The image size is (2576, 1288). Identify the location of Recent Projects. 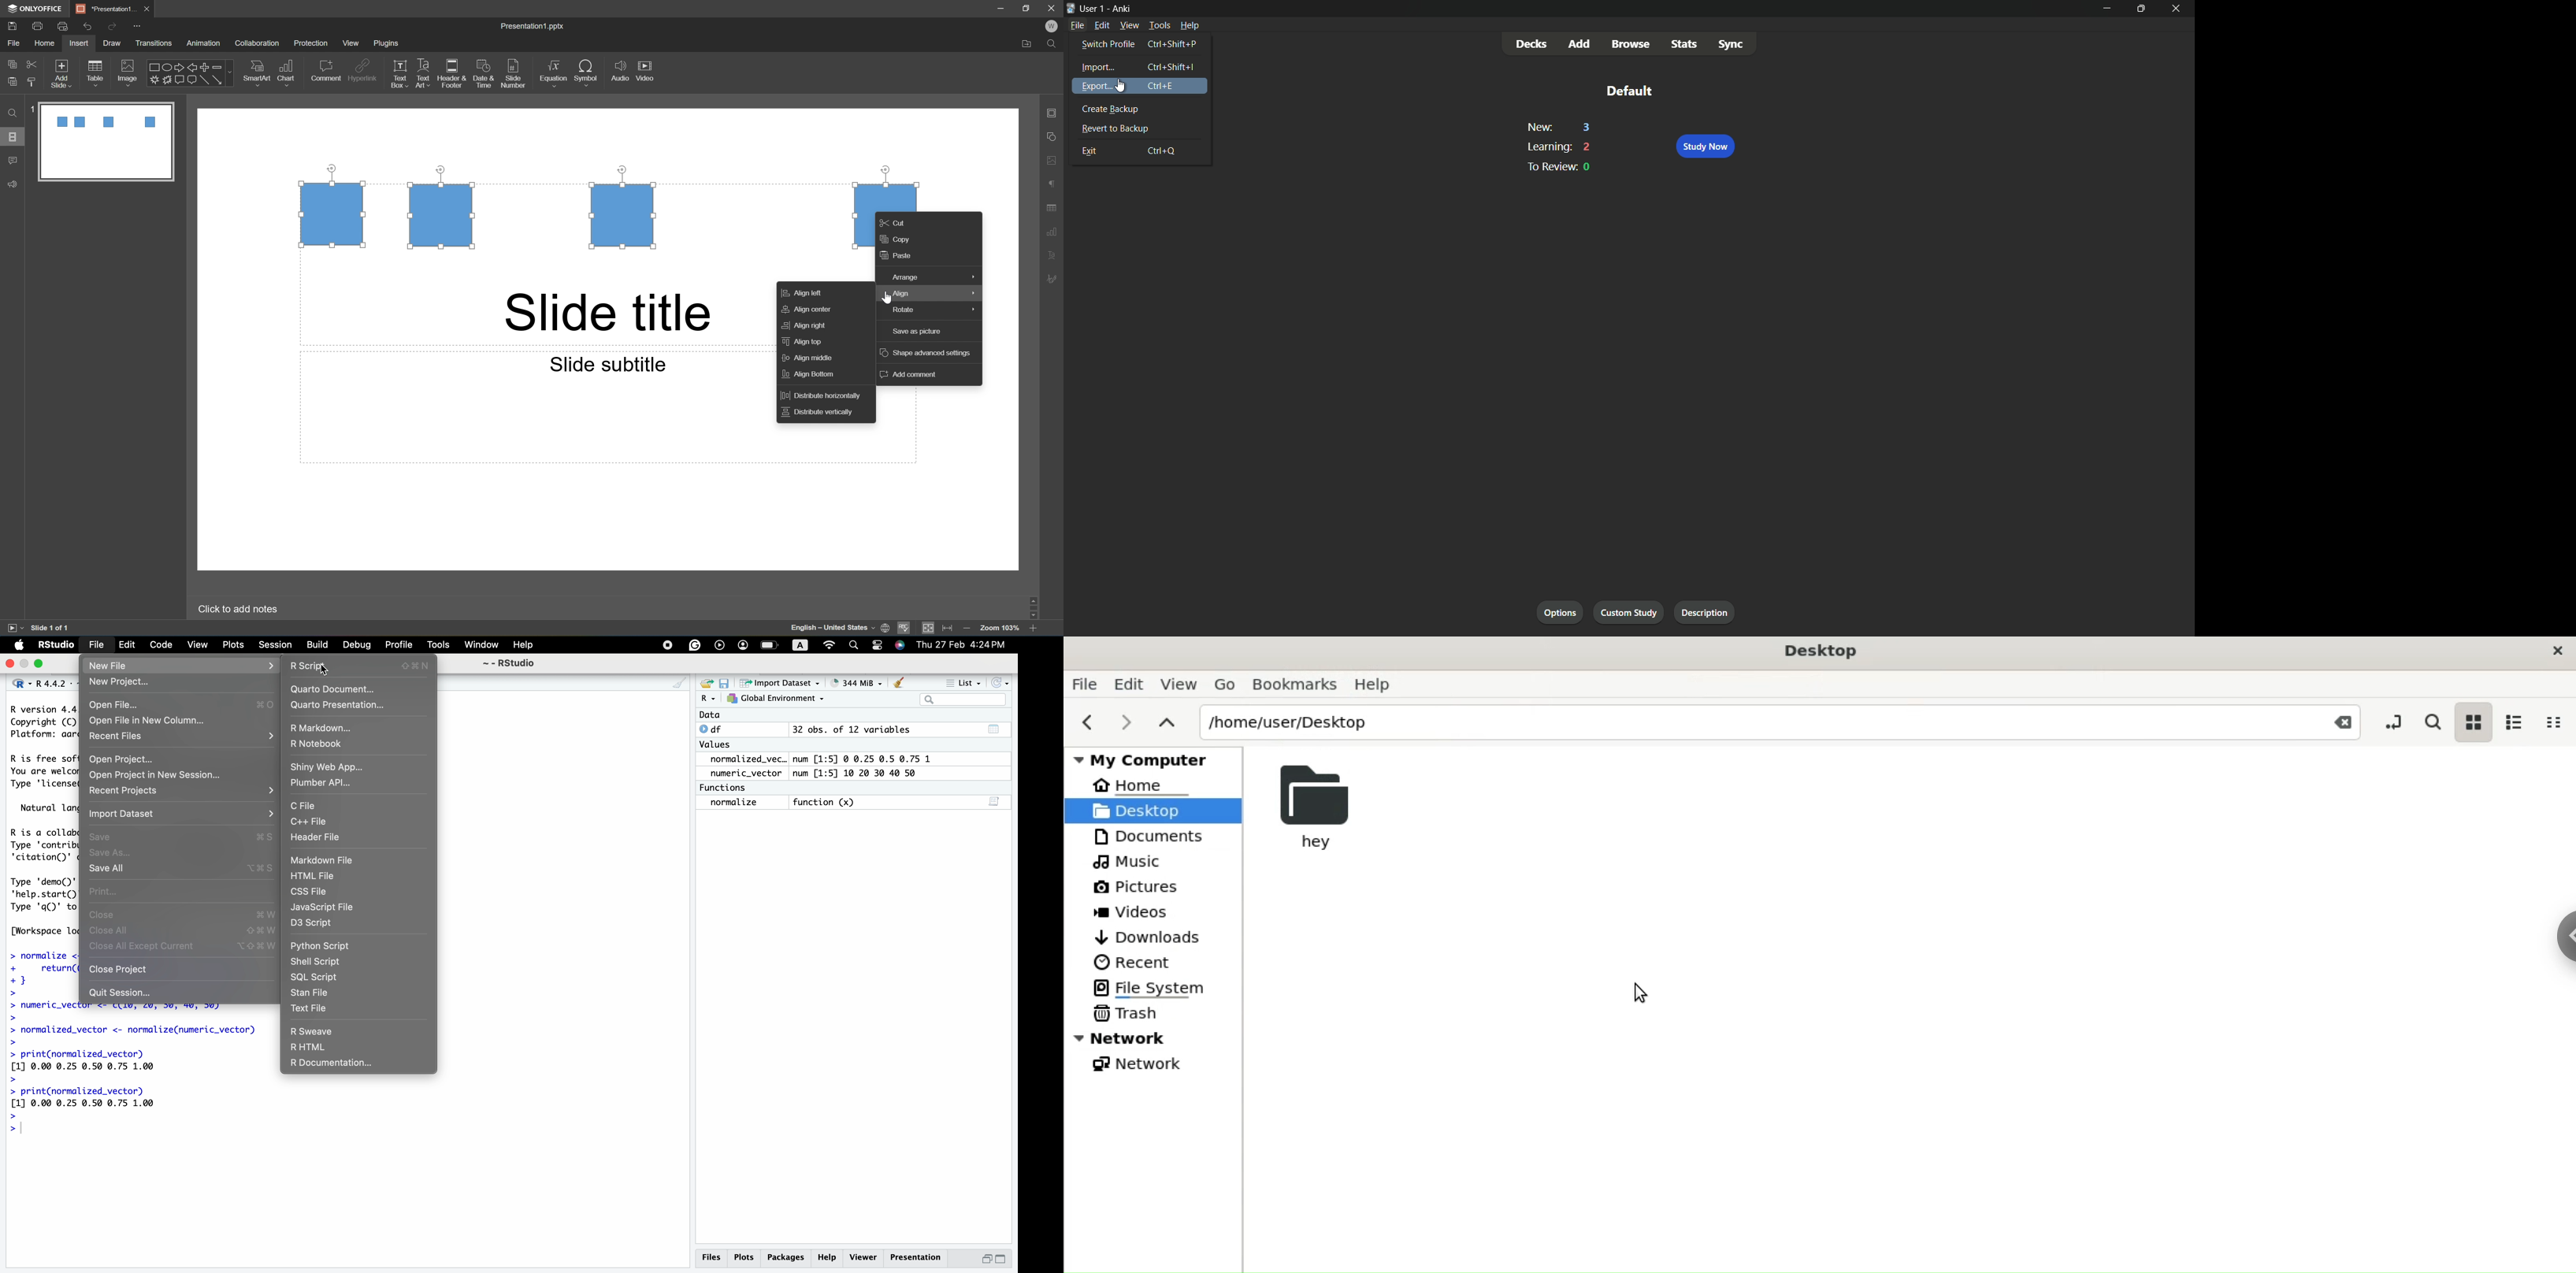
(123, 791).